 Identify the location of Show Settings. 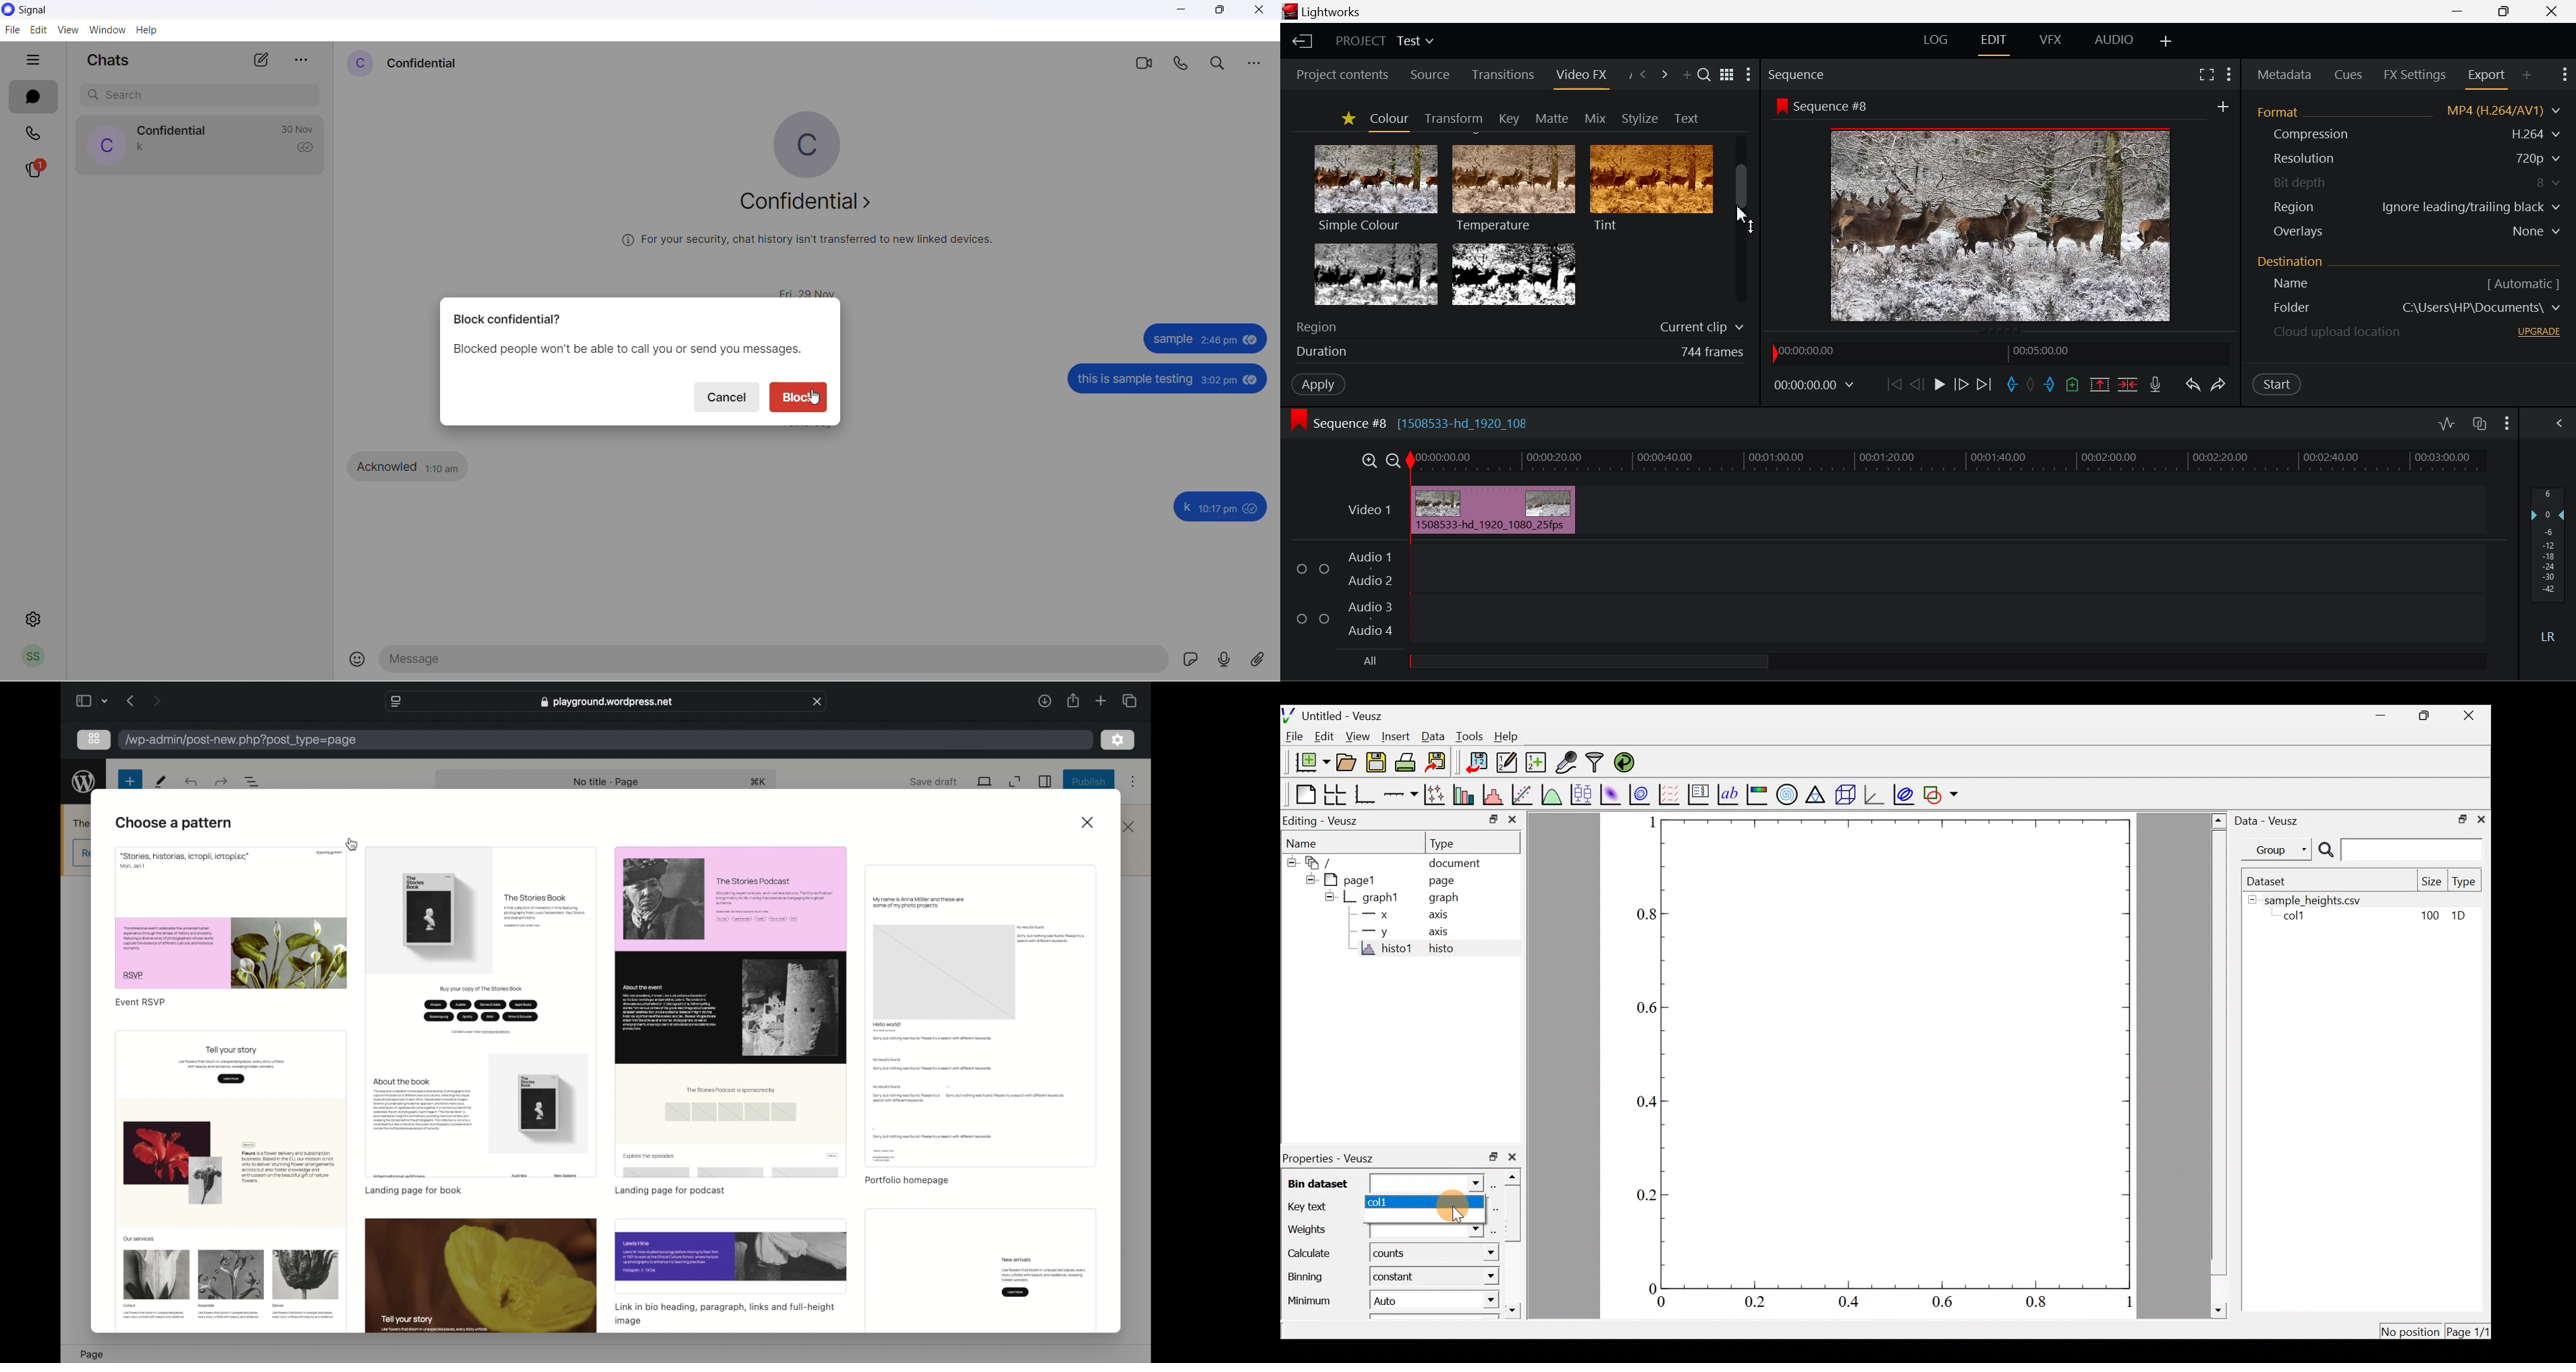
(2559, 424).